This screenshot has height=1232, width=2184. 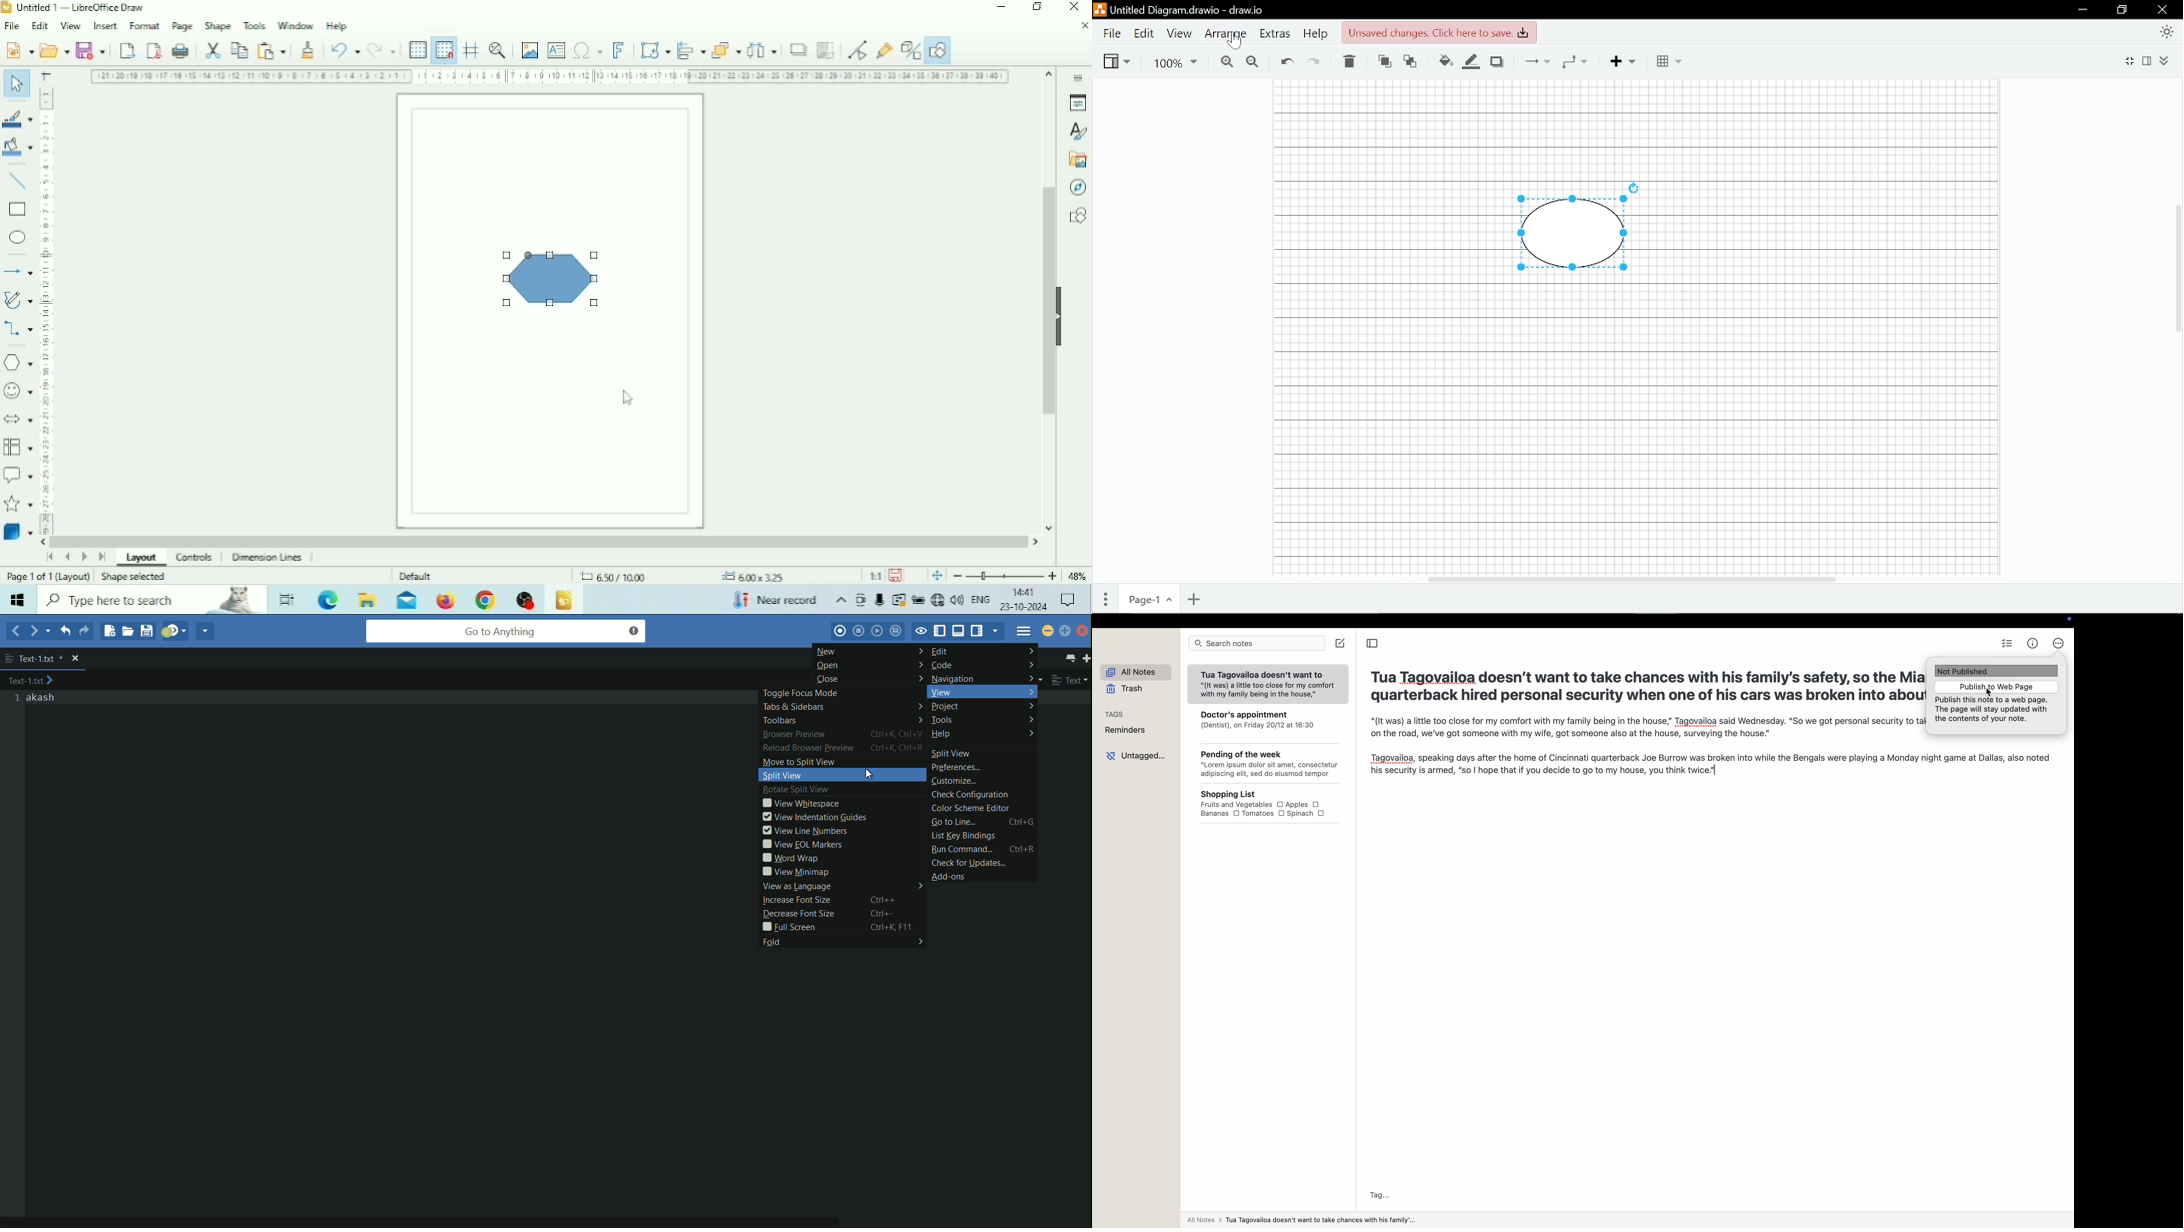 I want to click on Rectangle, so click(x=17, y=210).